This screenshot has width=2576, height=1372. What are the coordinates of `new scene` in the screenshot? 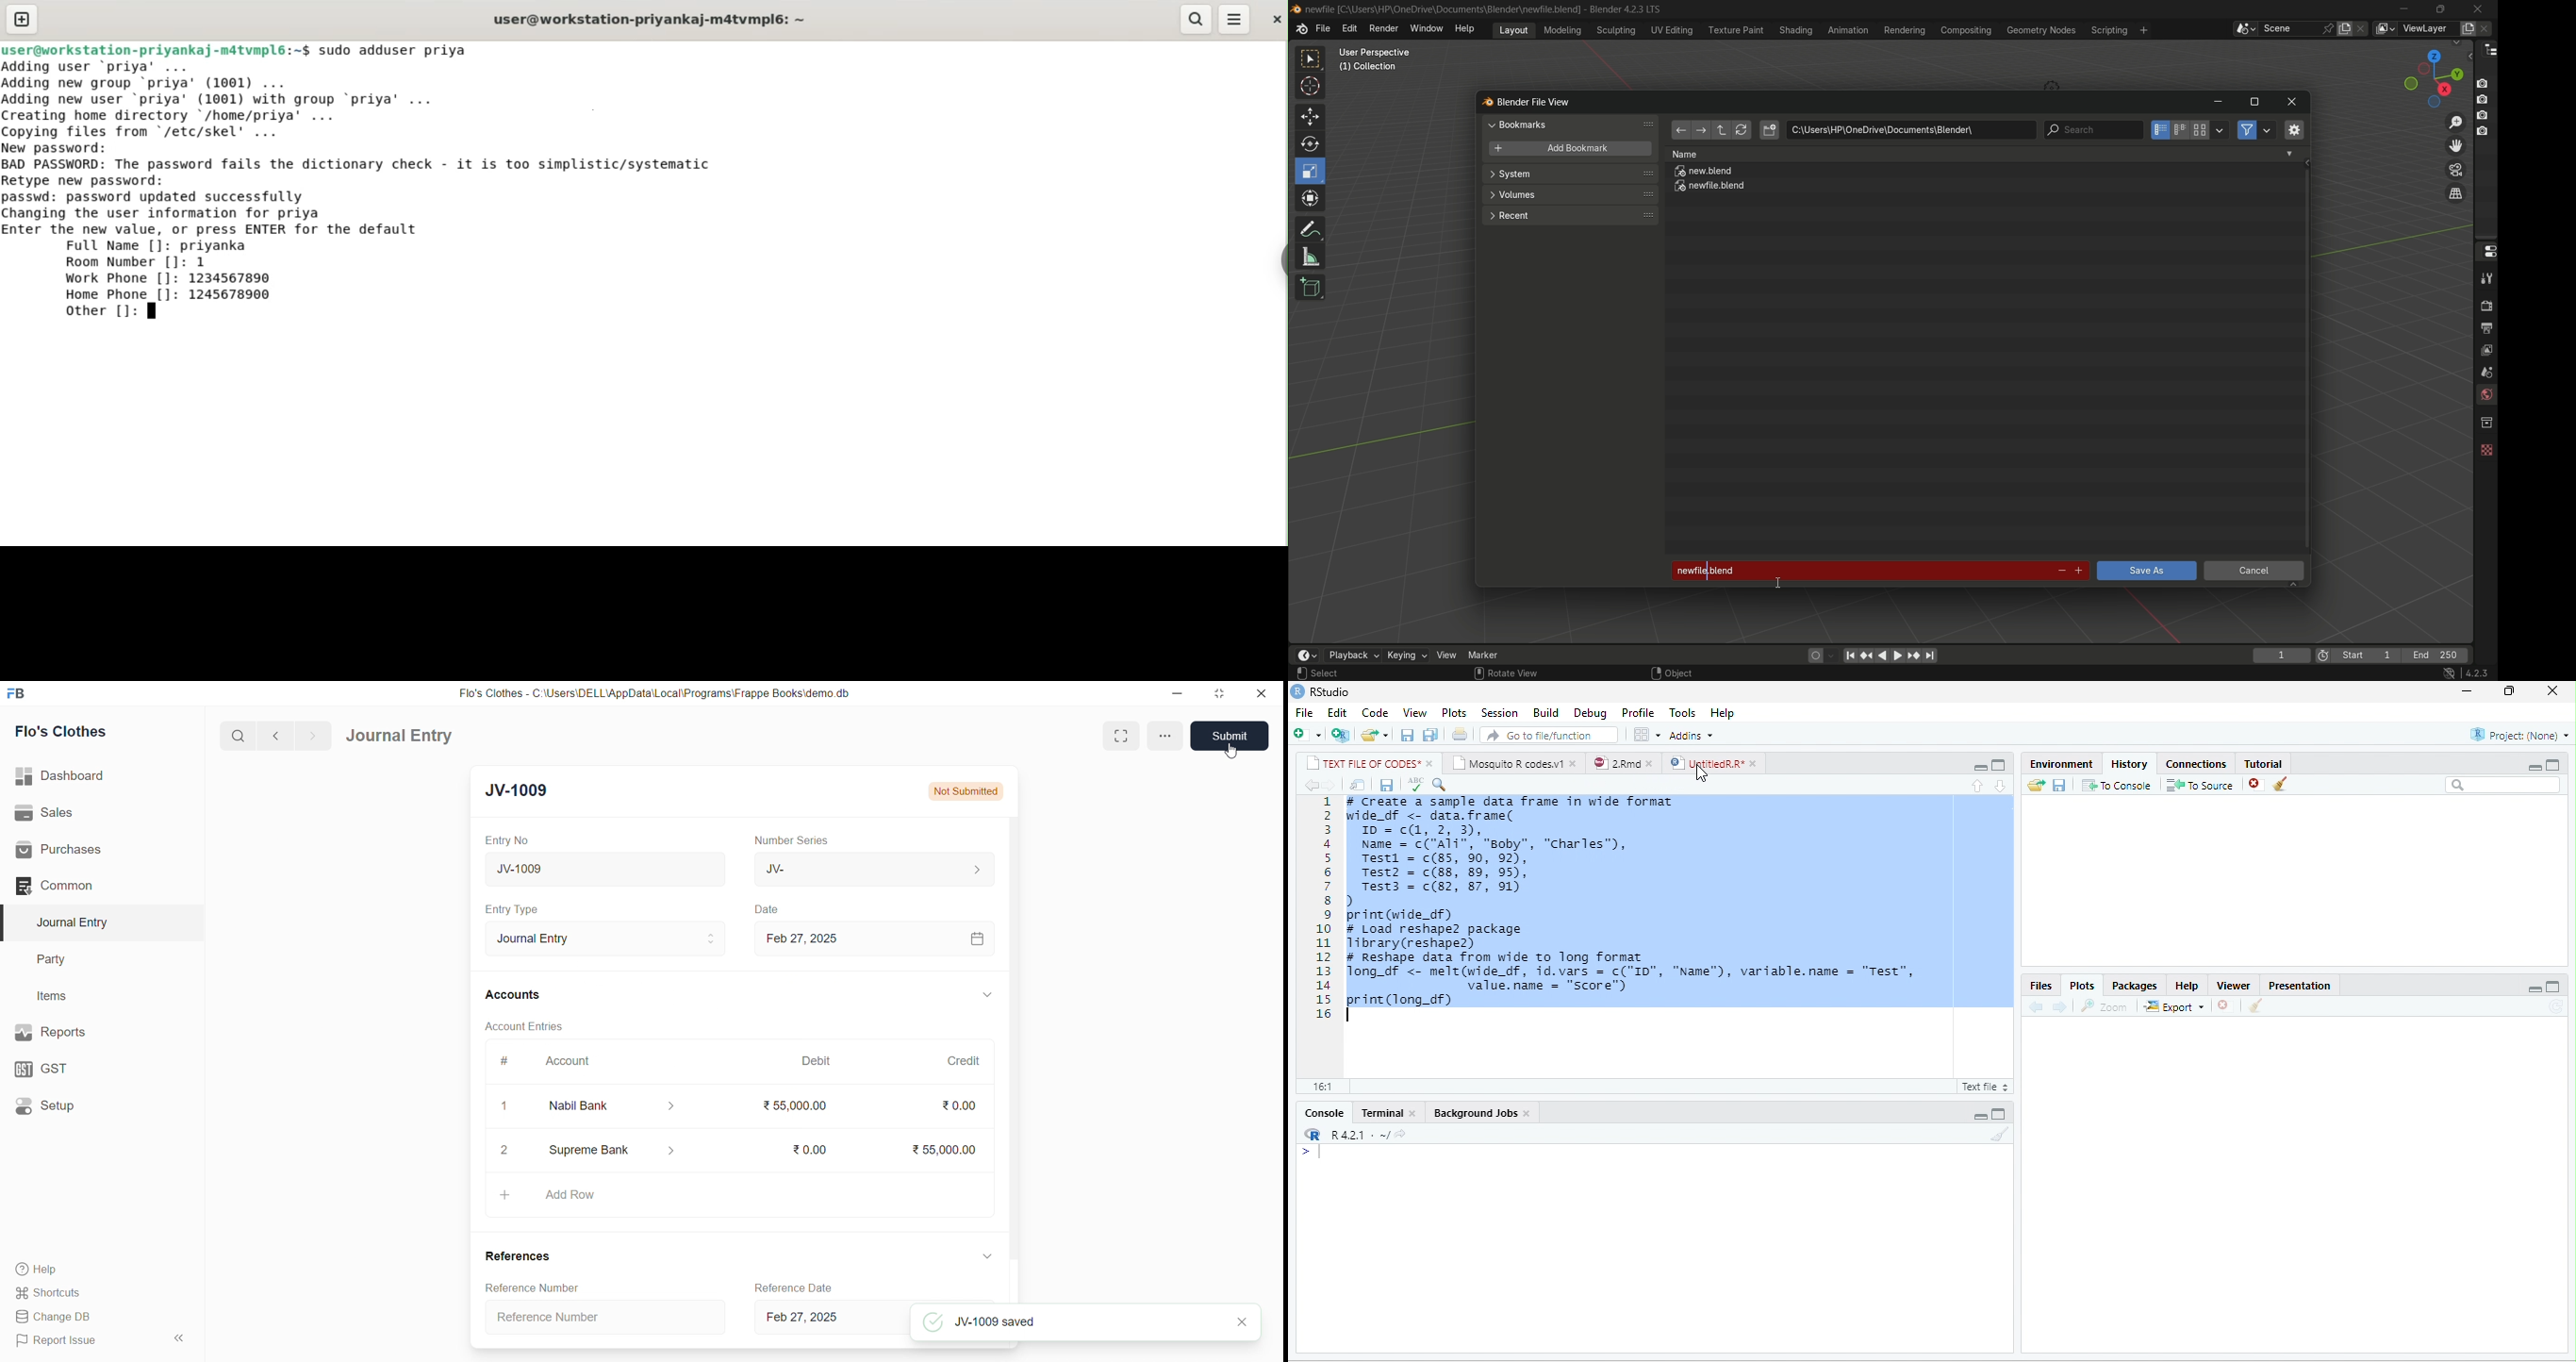 It's located at (2348, 28).